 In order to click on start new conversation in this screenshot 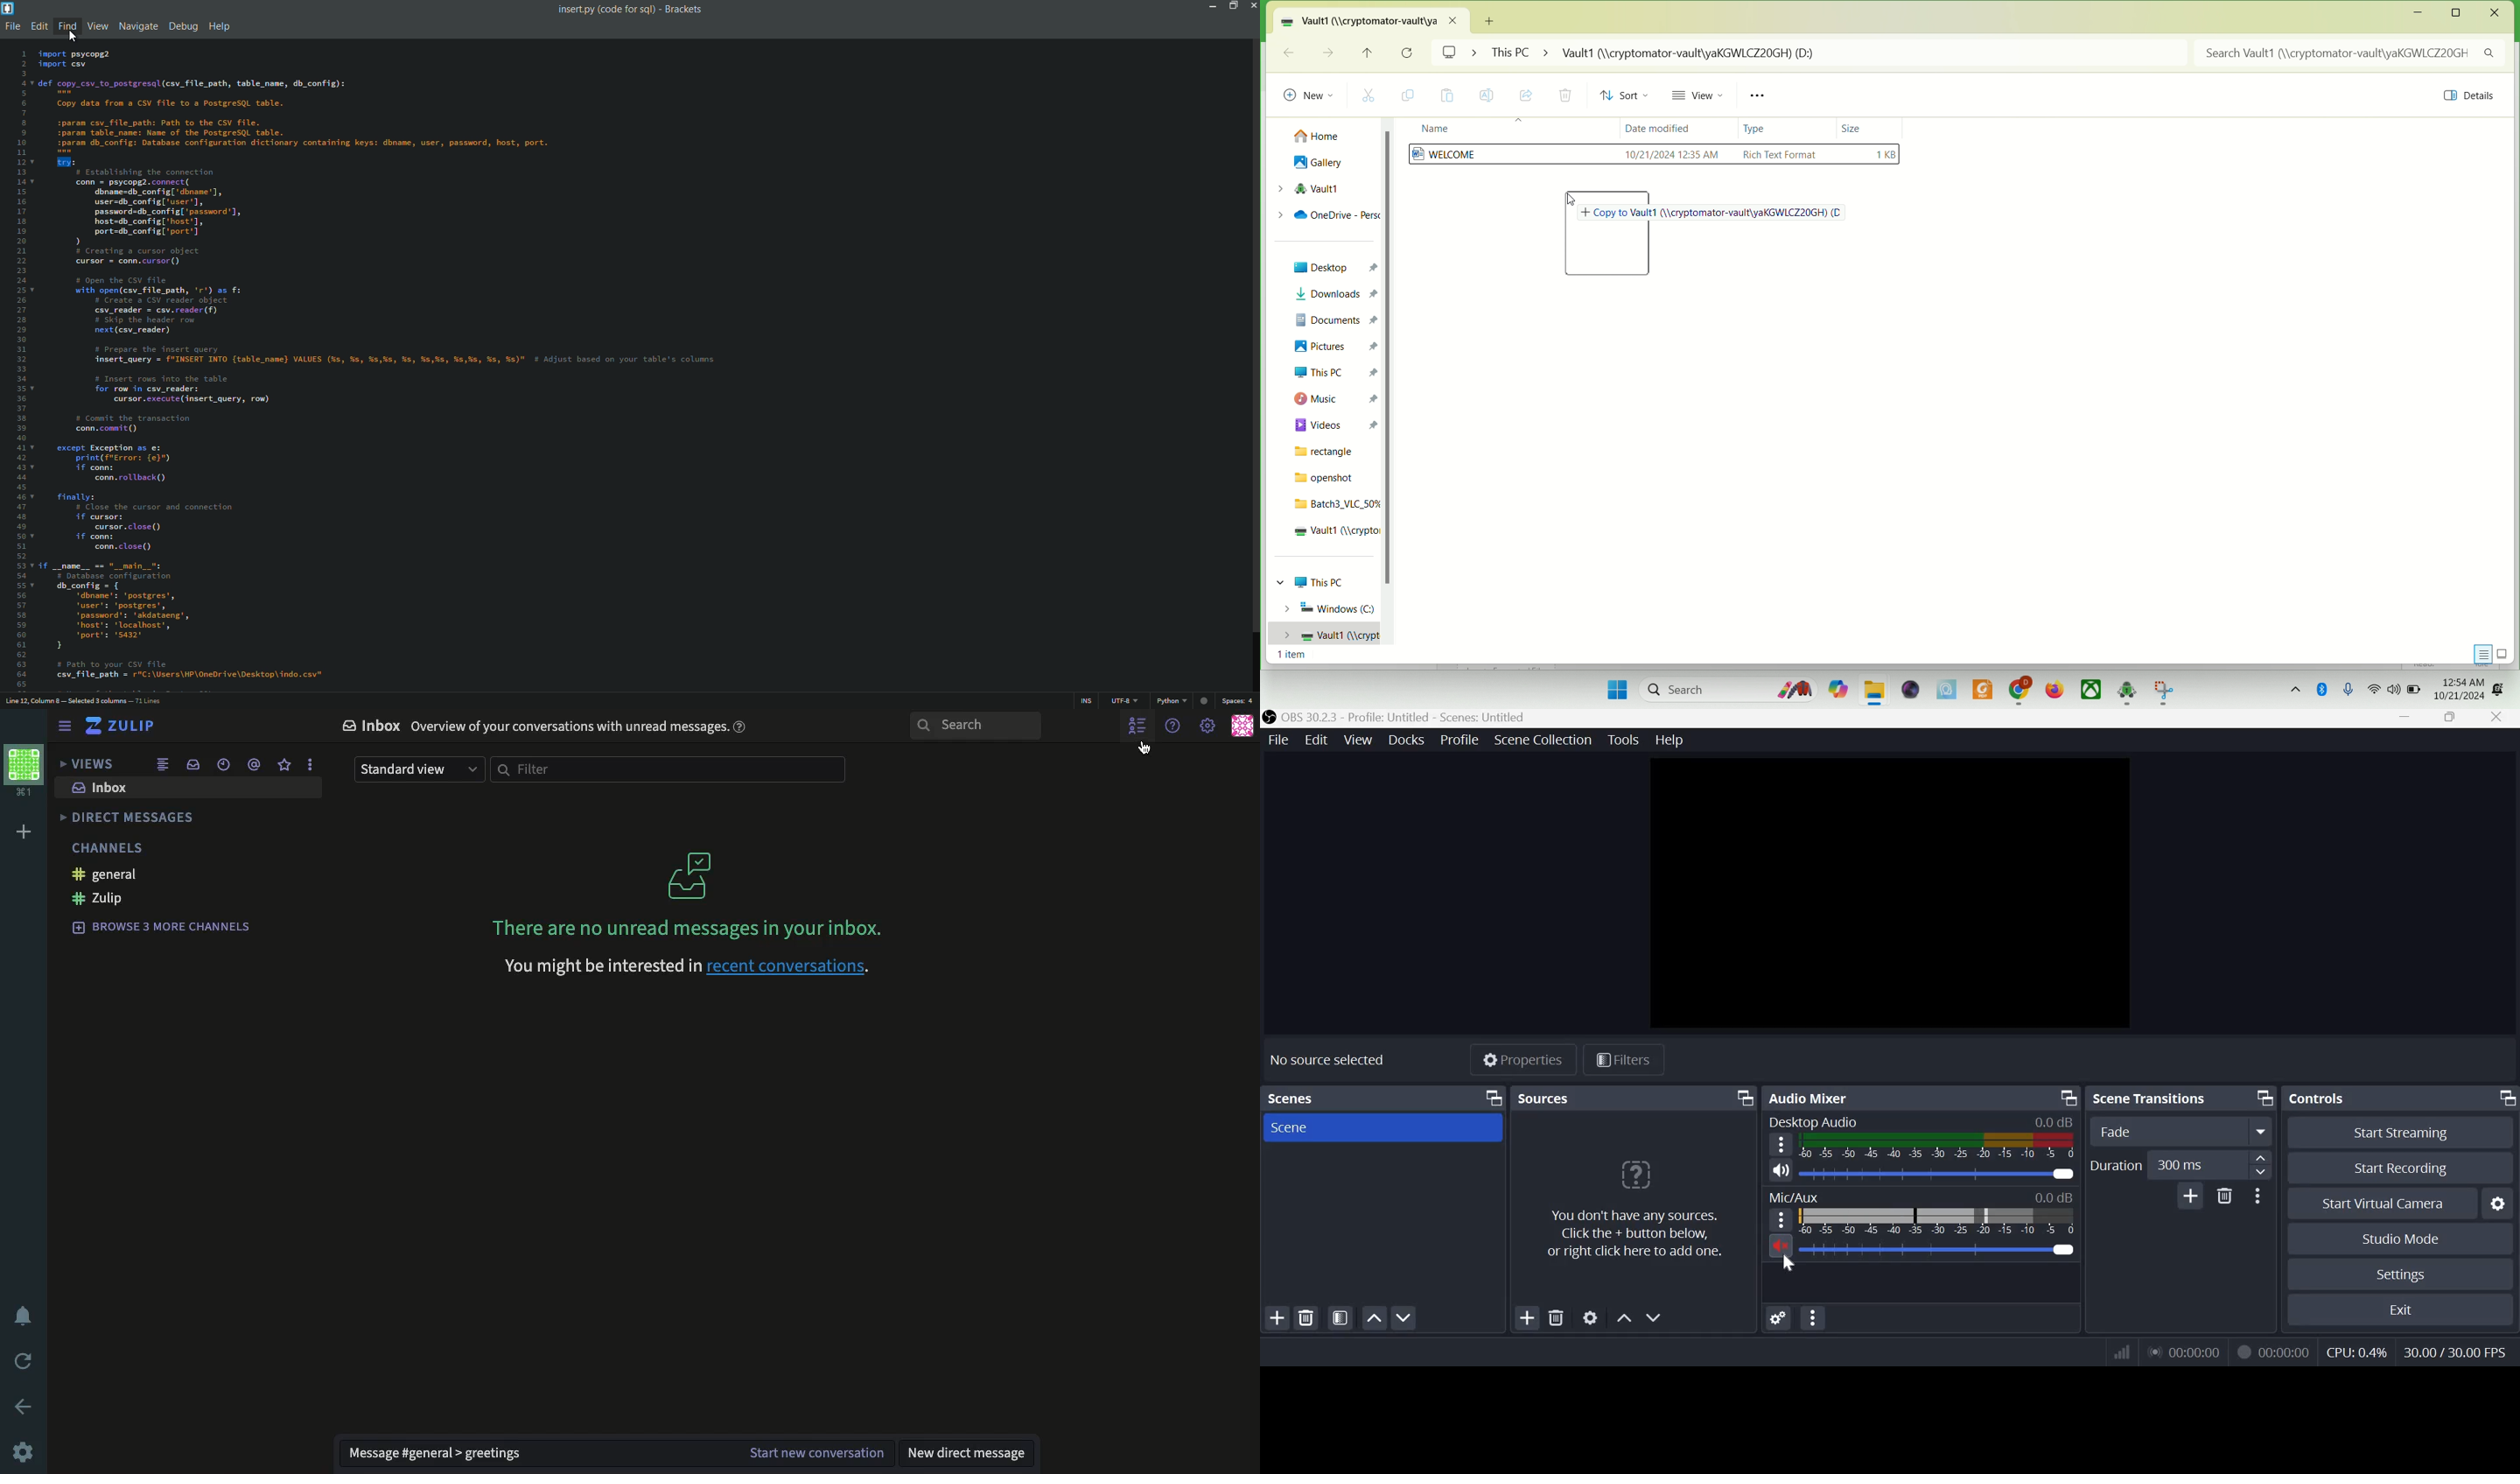, I will do `click(811, 1451)`.